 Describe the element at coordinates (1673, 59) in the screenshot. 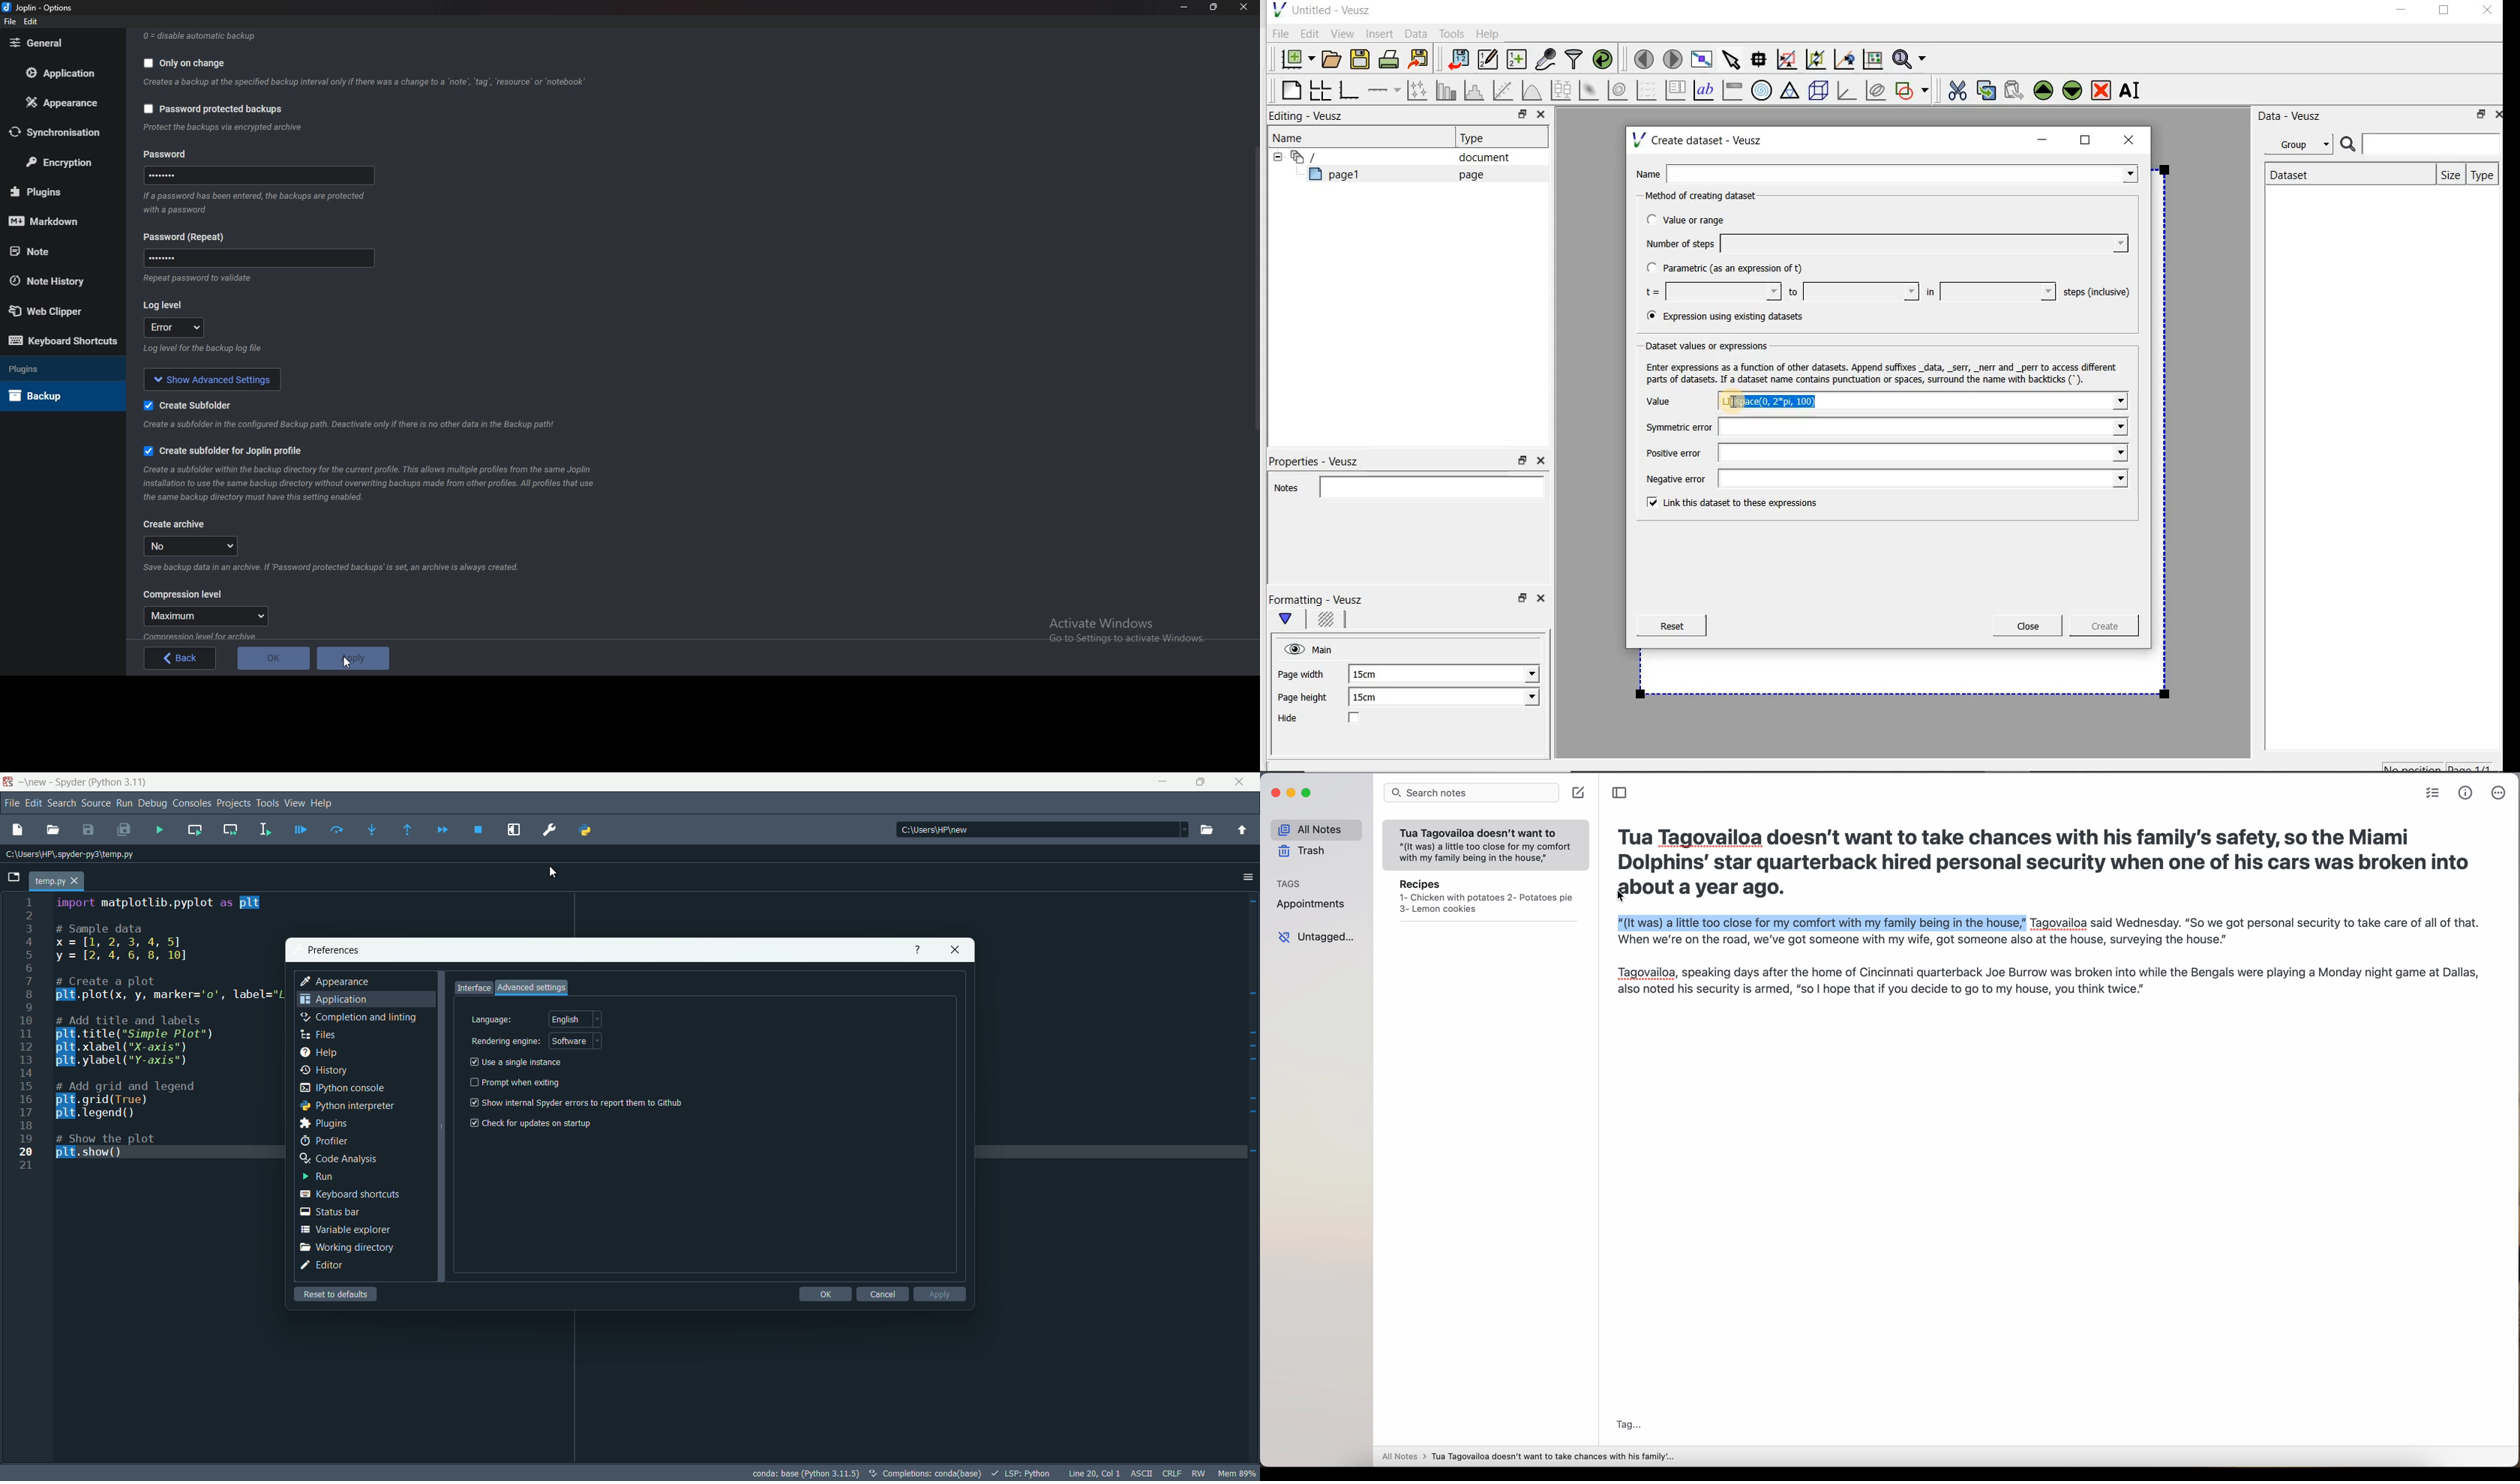

I see `move to the next page` at that location.